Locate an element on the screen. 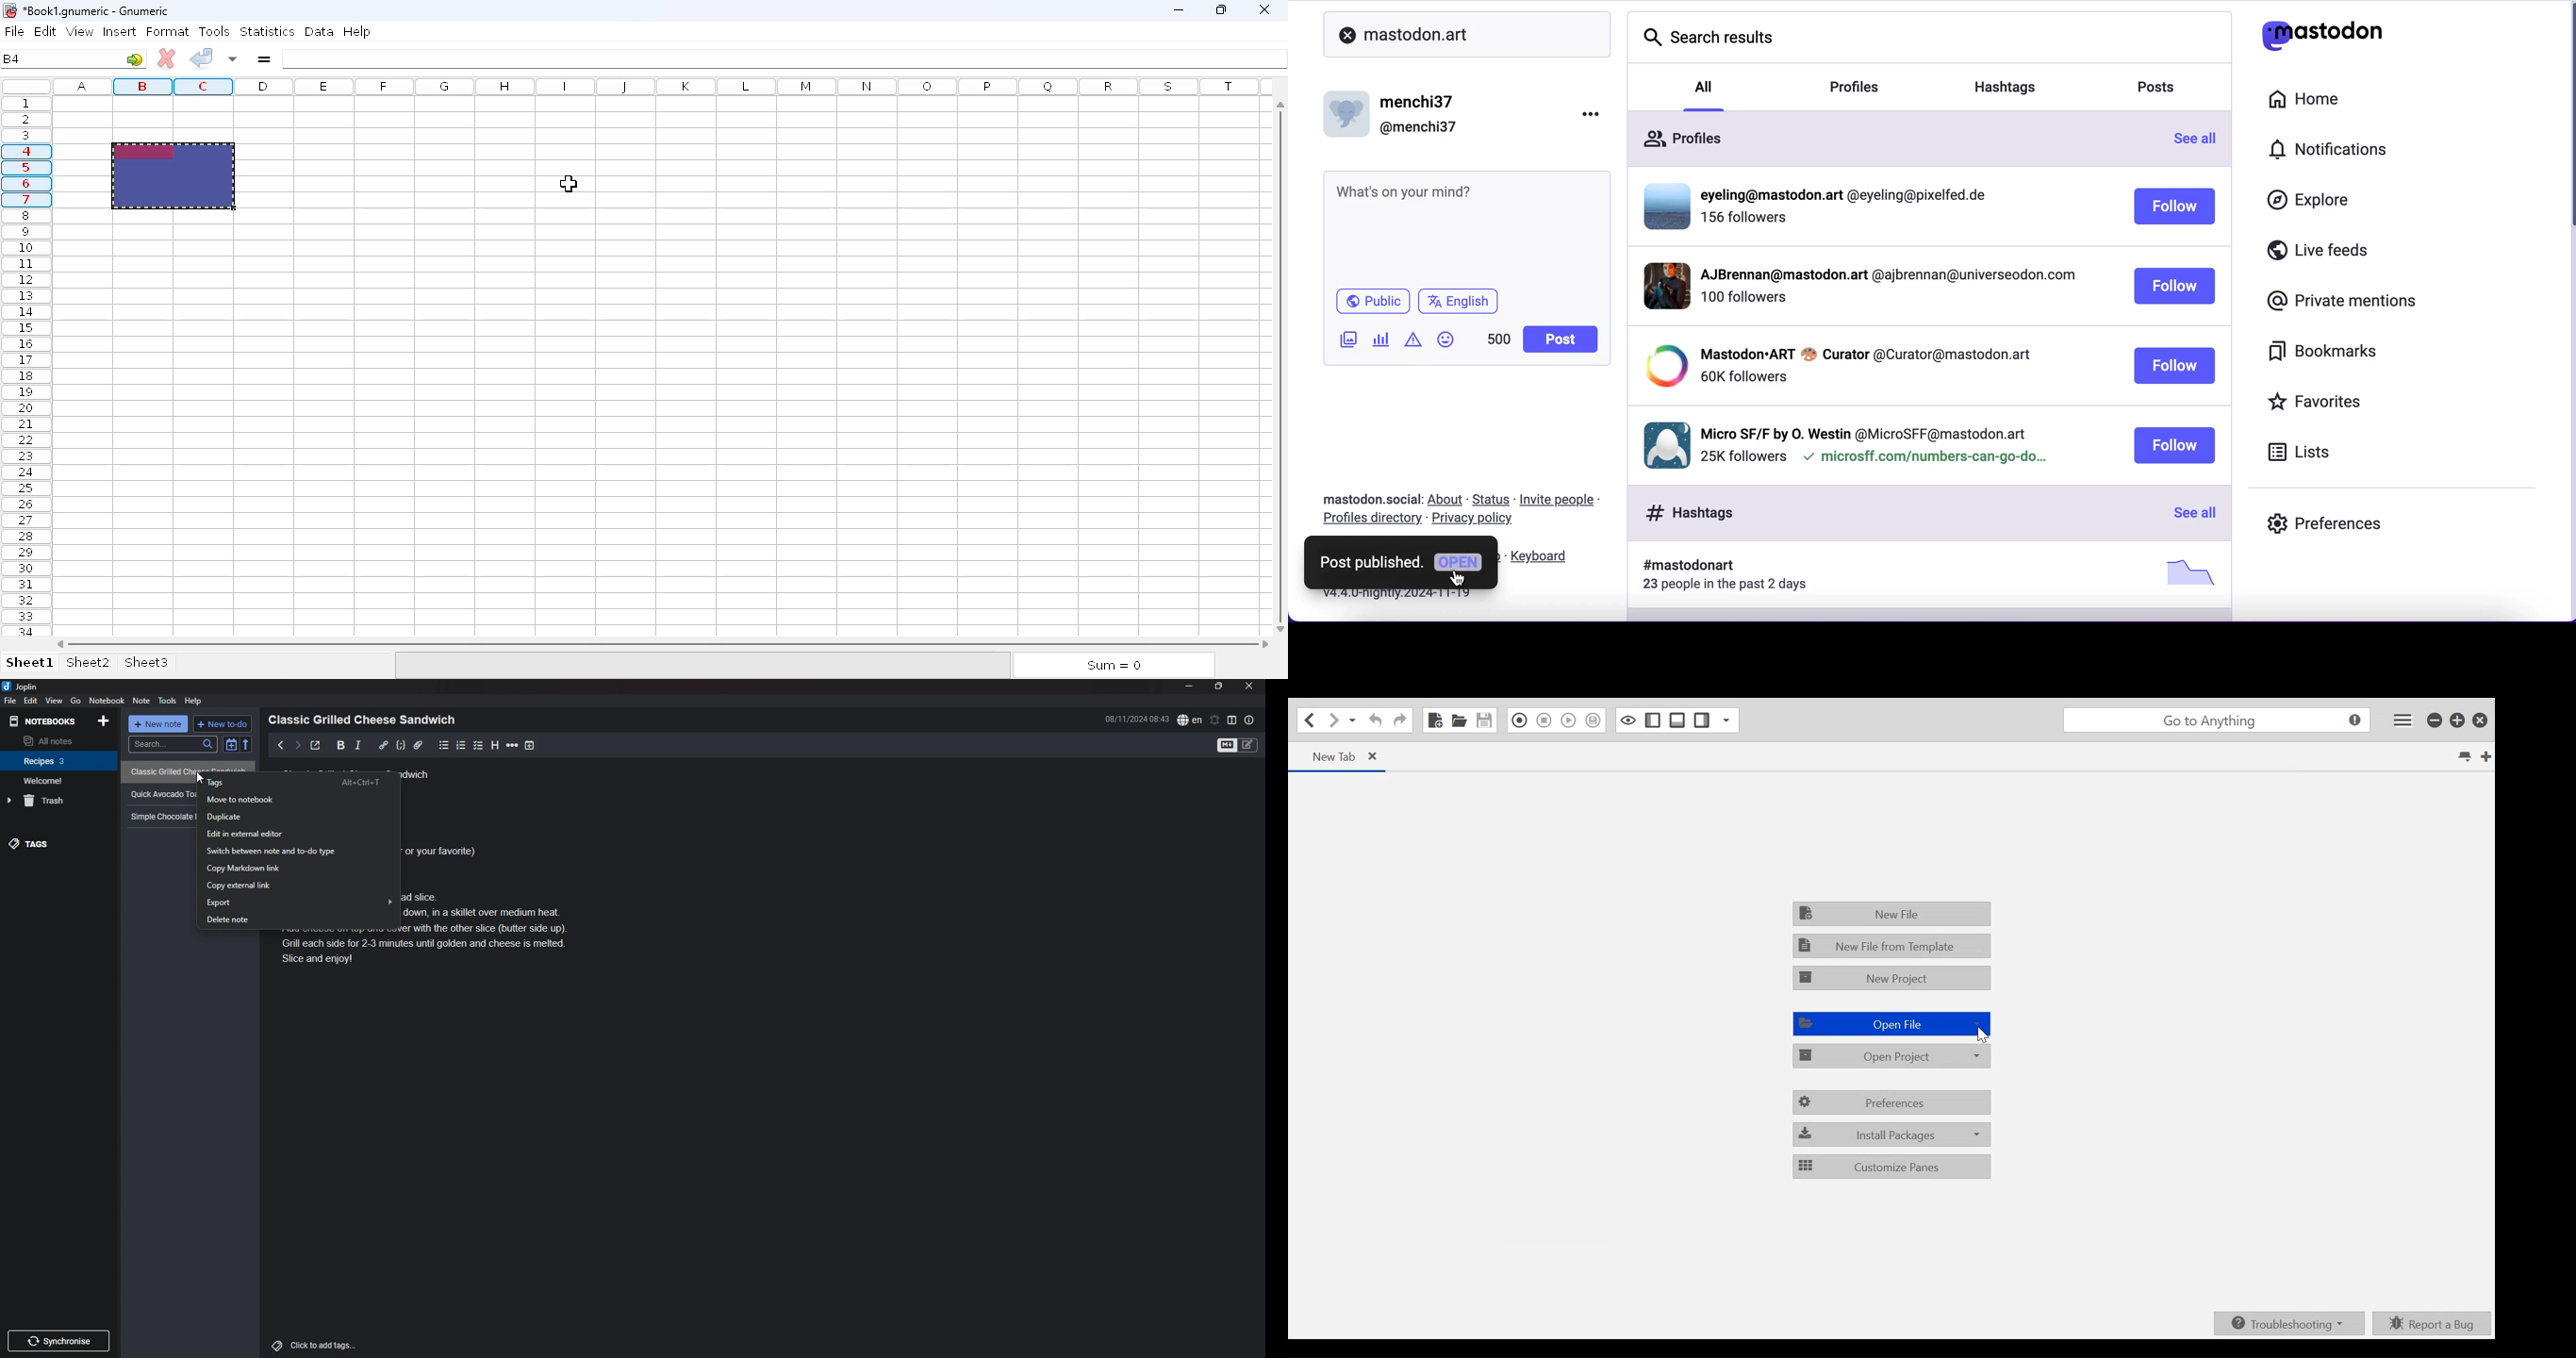 The image size is (2576, 1372). cursor is located at coordinates (1462, 577).